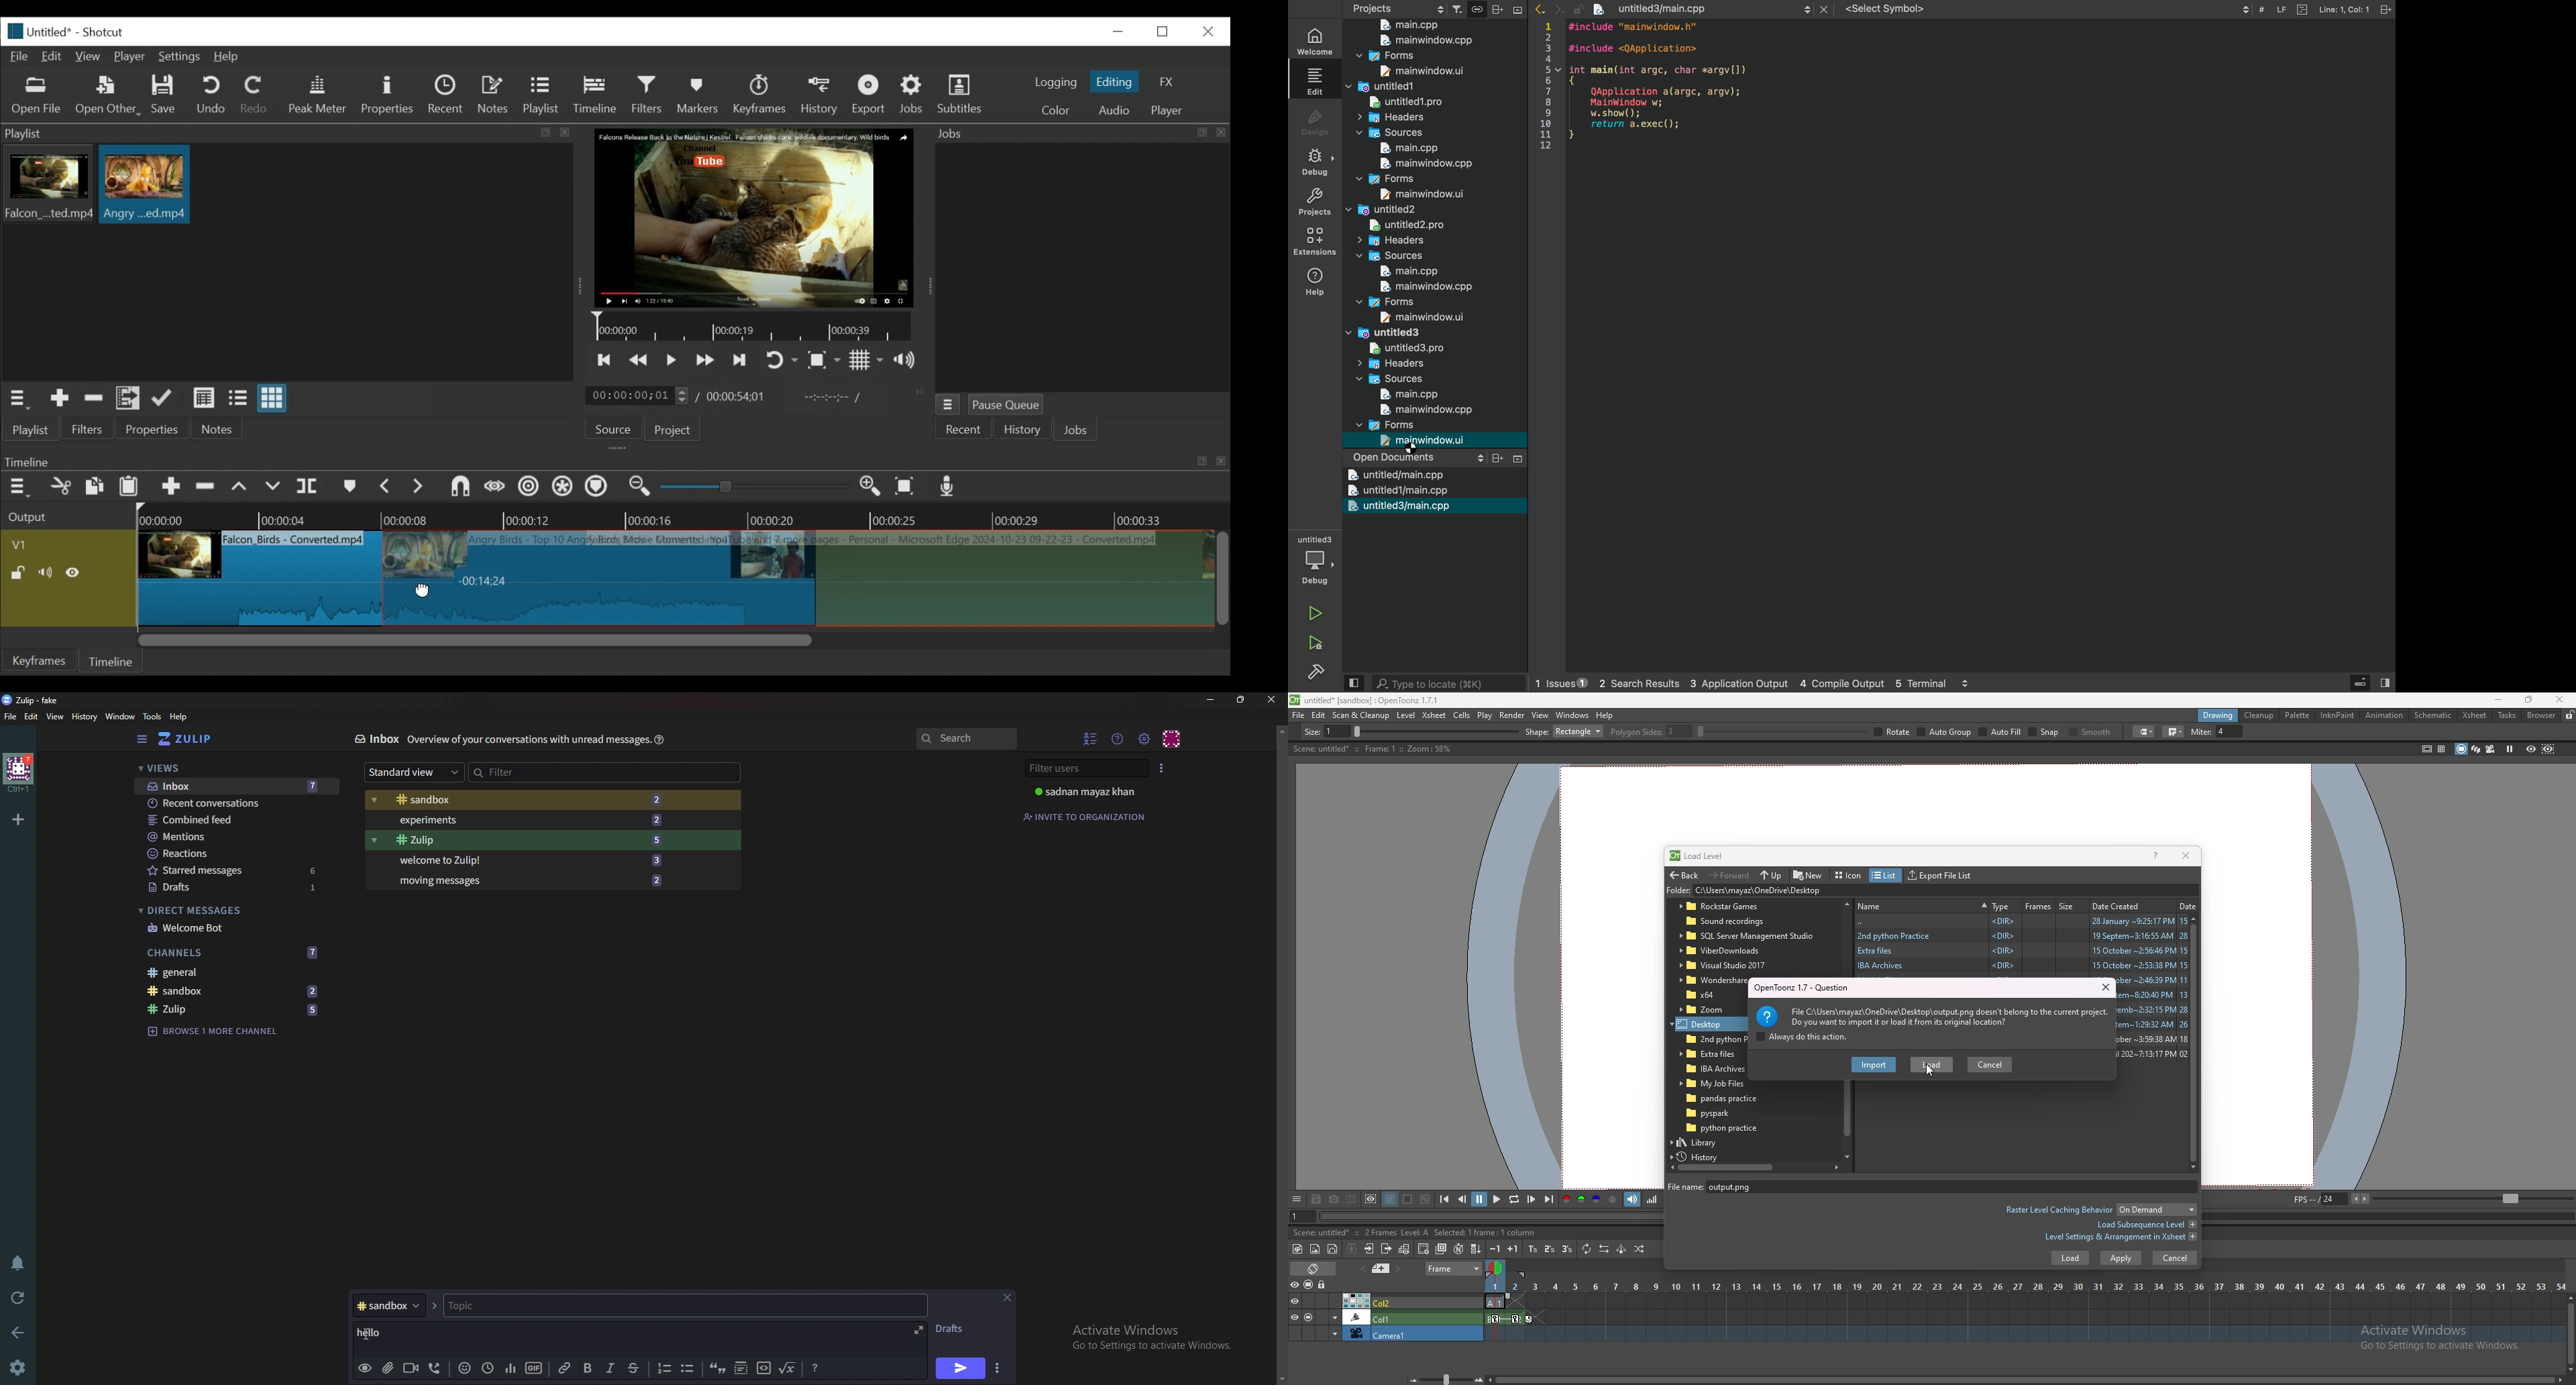  Describe the element at coordinates (309, 487) in the screenshot. I see `split at playhead` at that location.